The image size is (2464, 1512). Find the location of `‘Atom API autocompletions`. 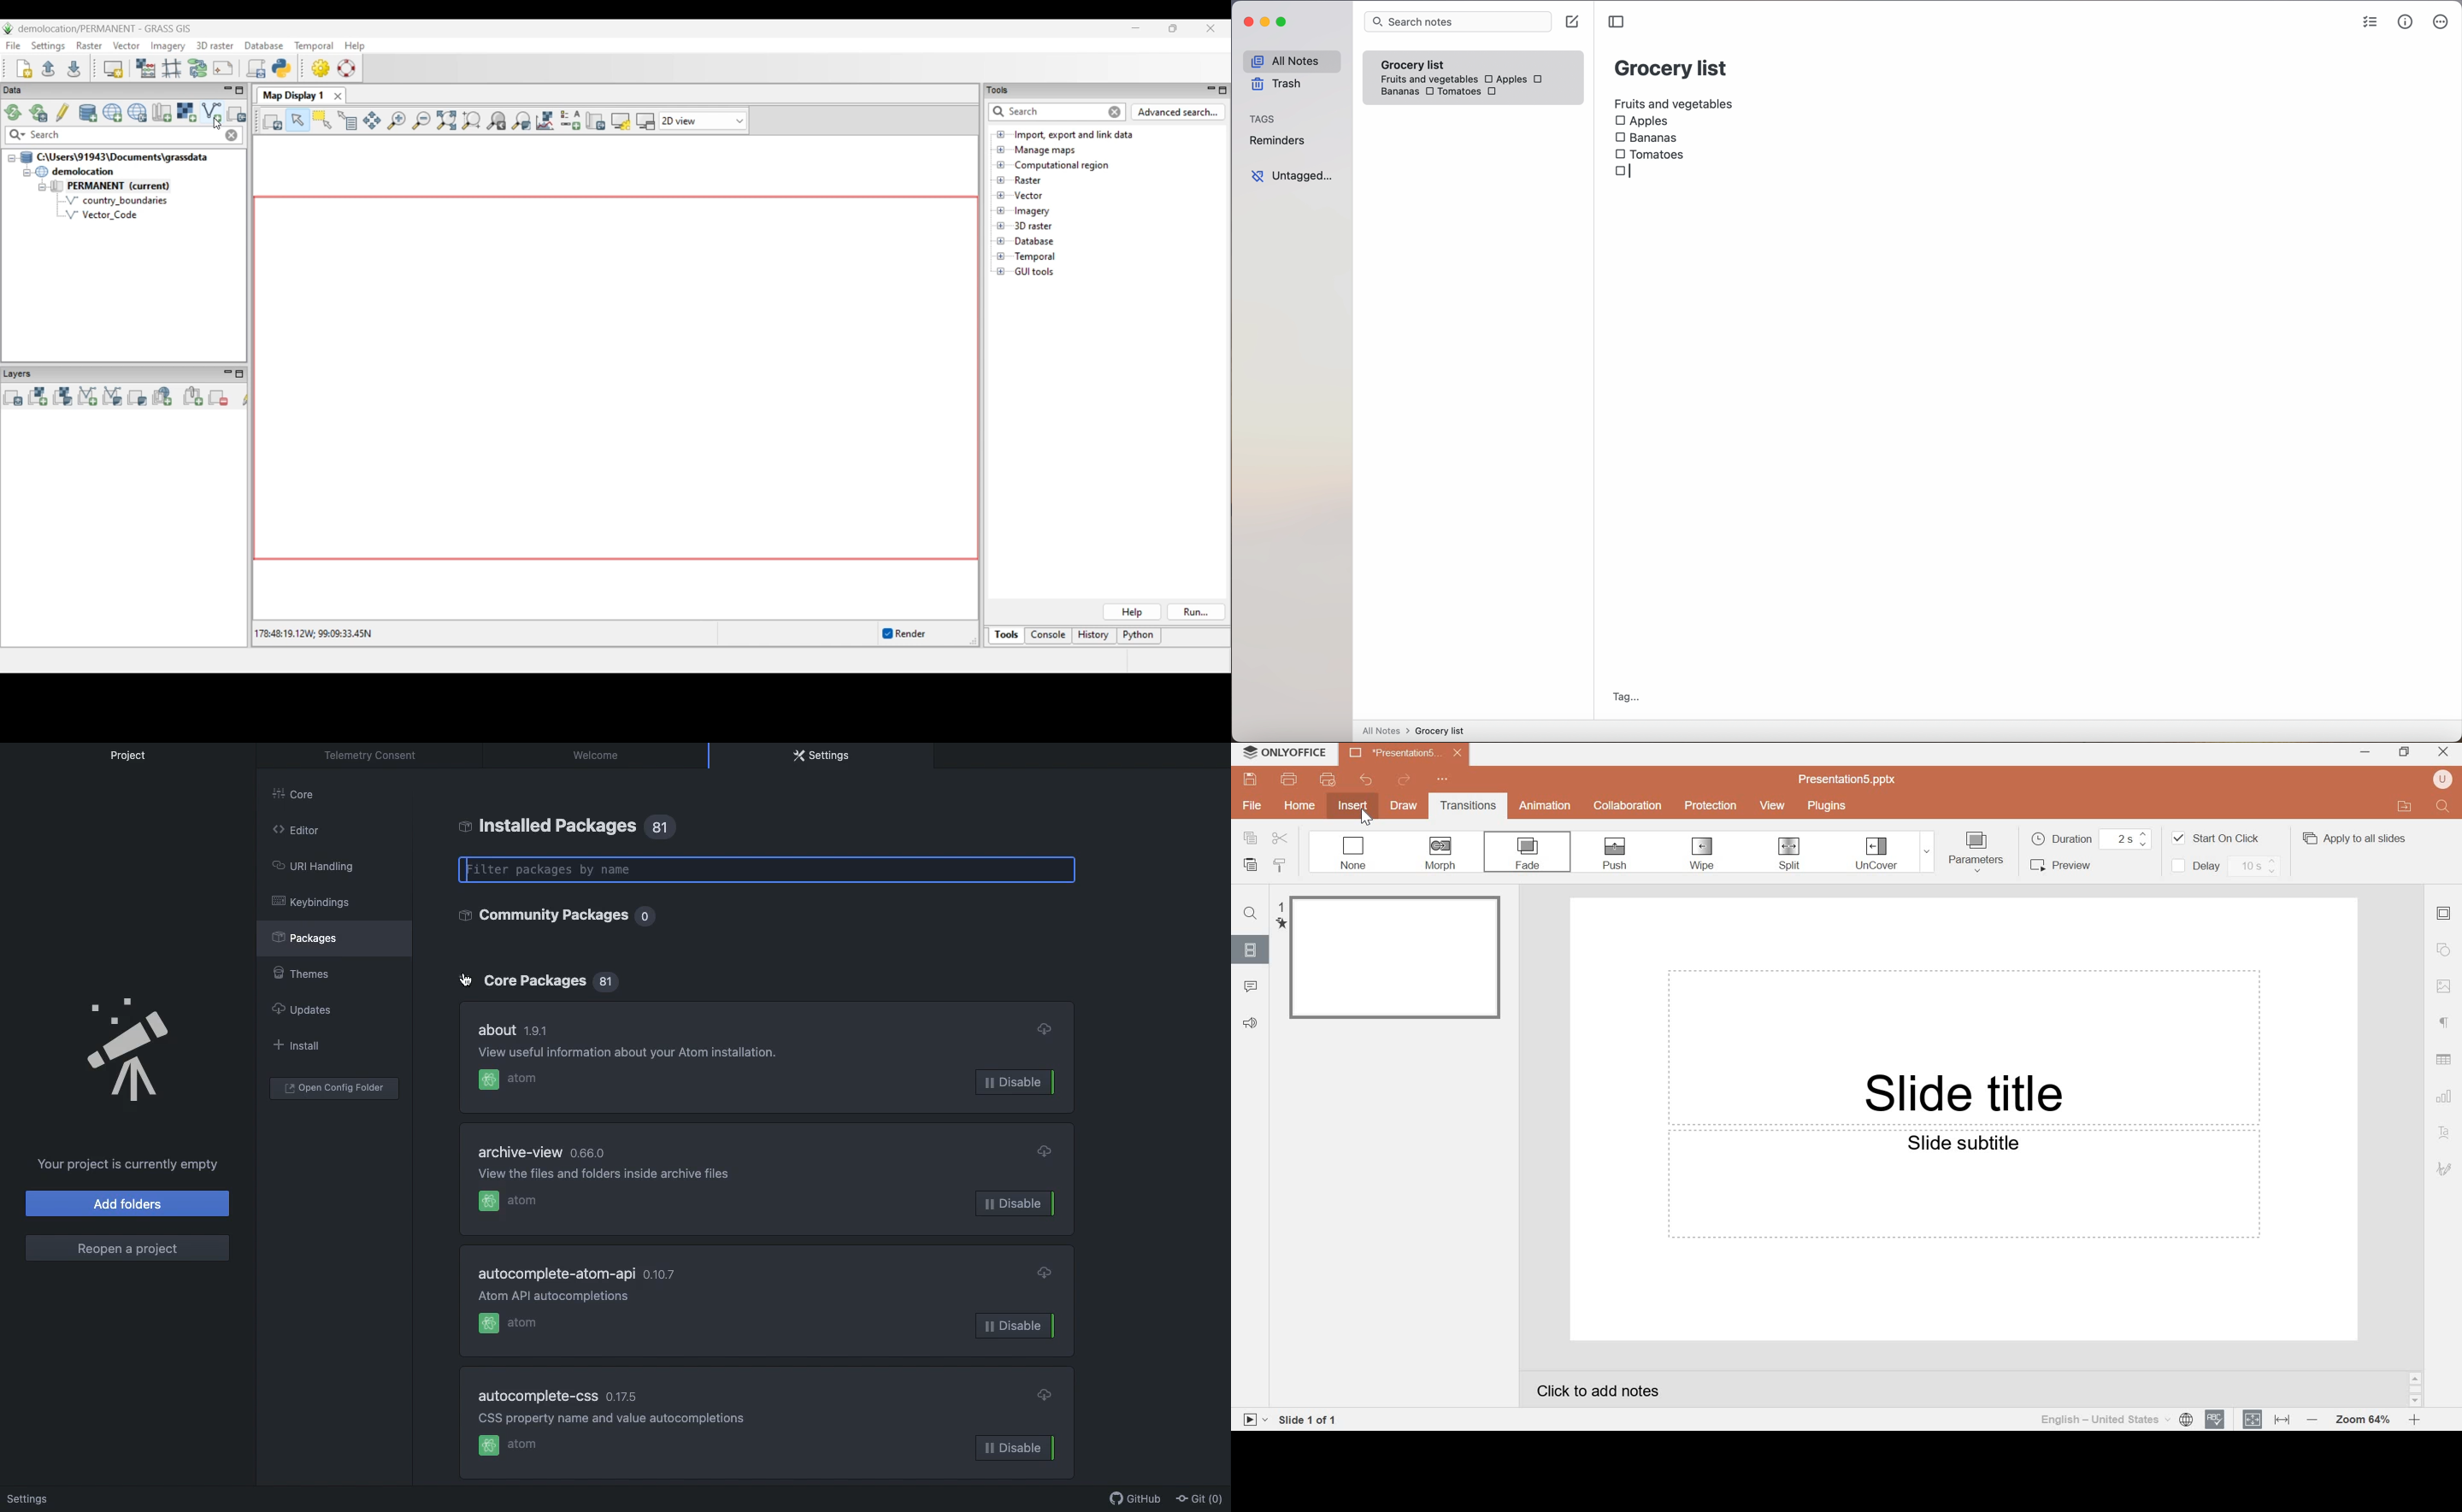

‘Atom API autocompletions is located at coordinates (557, 1295).